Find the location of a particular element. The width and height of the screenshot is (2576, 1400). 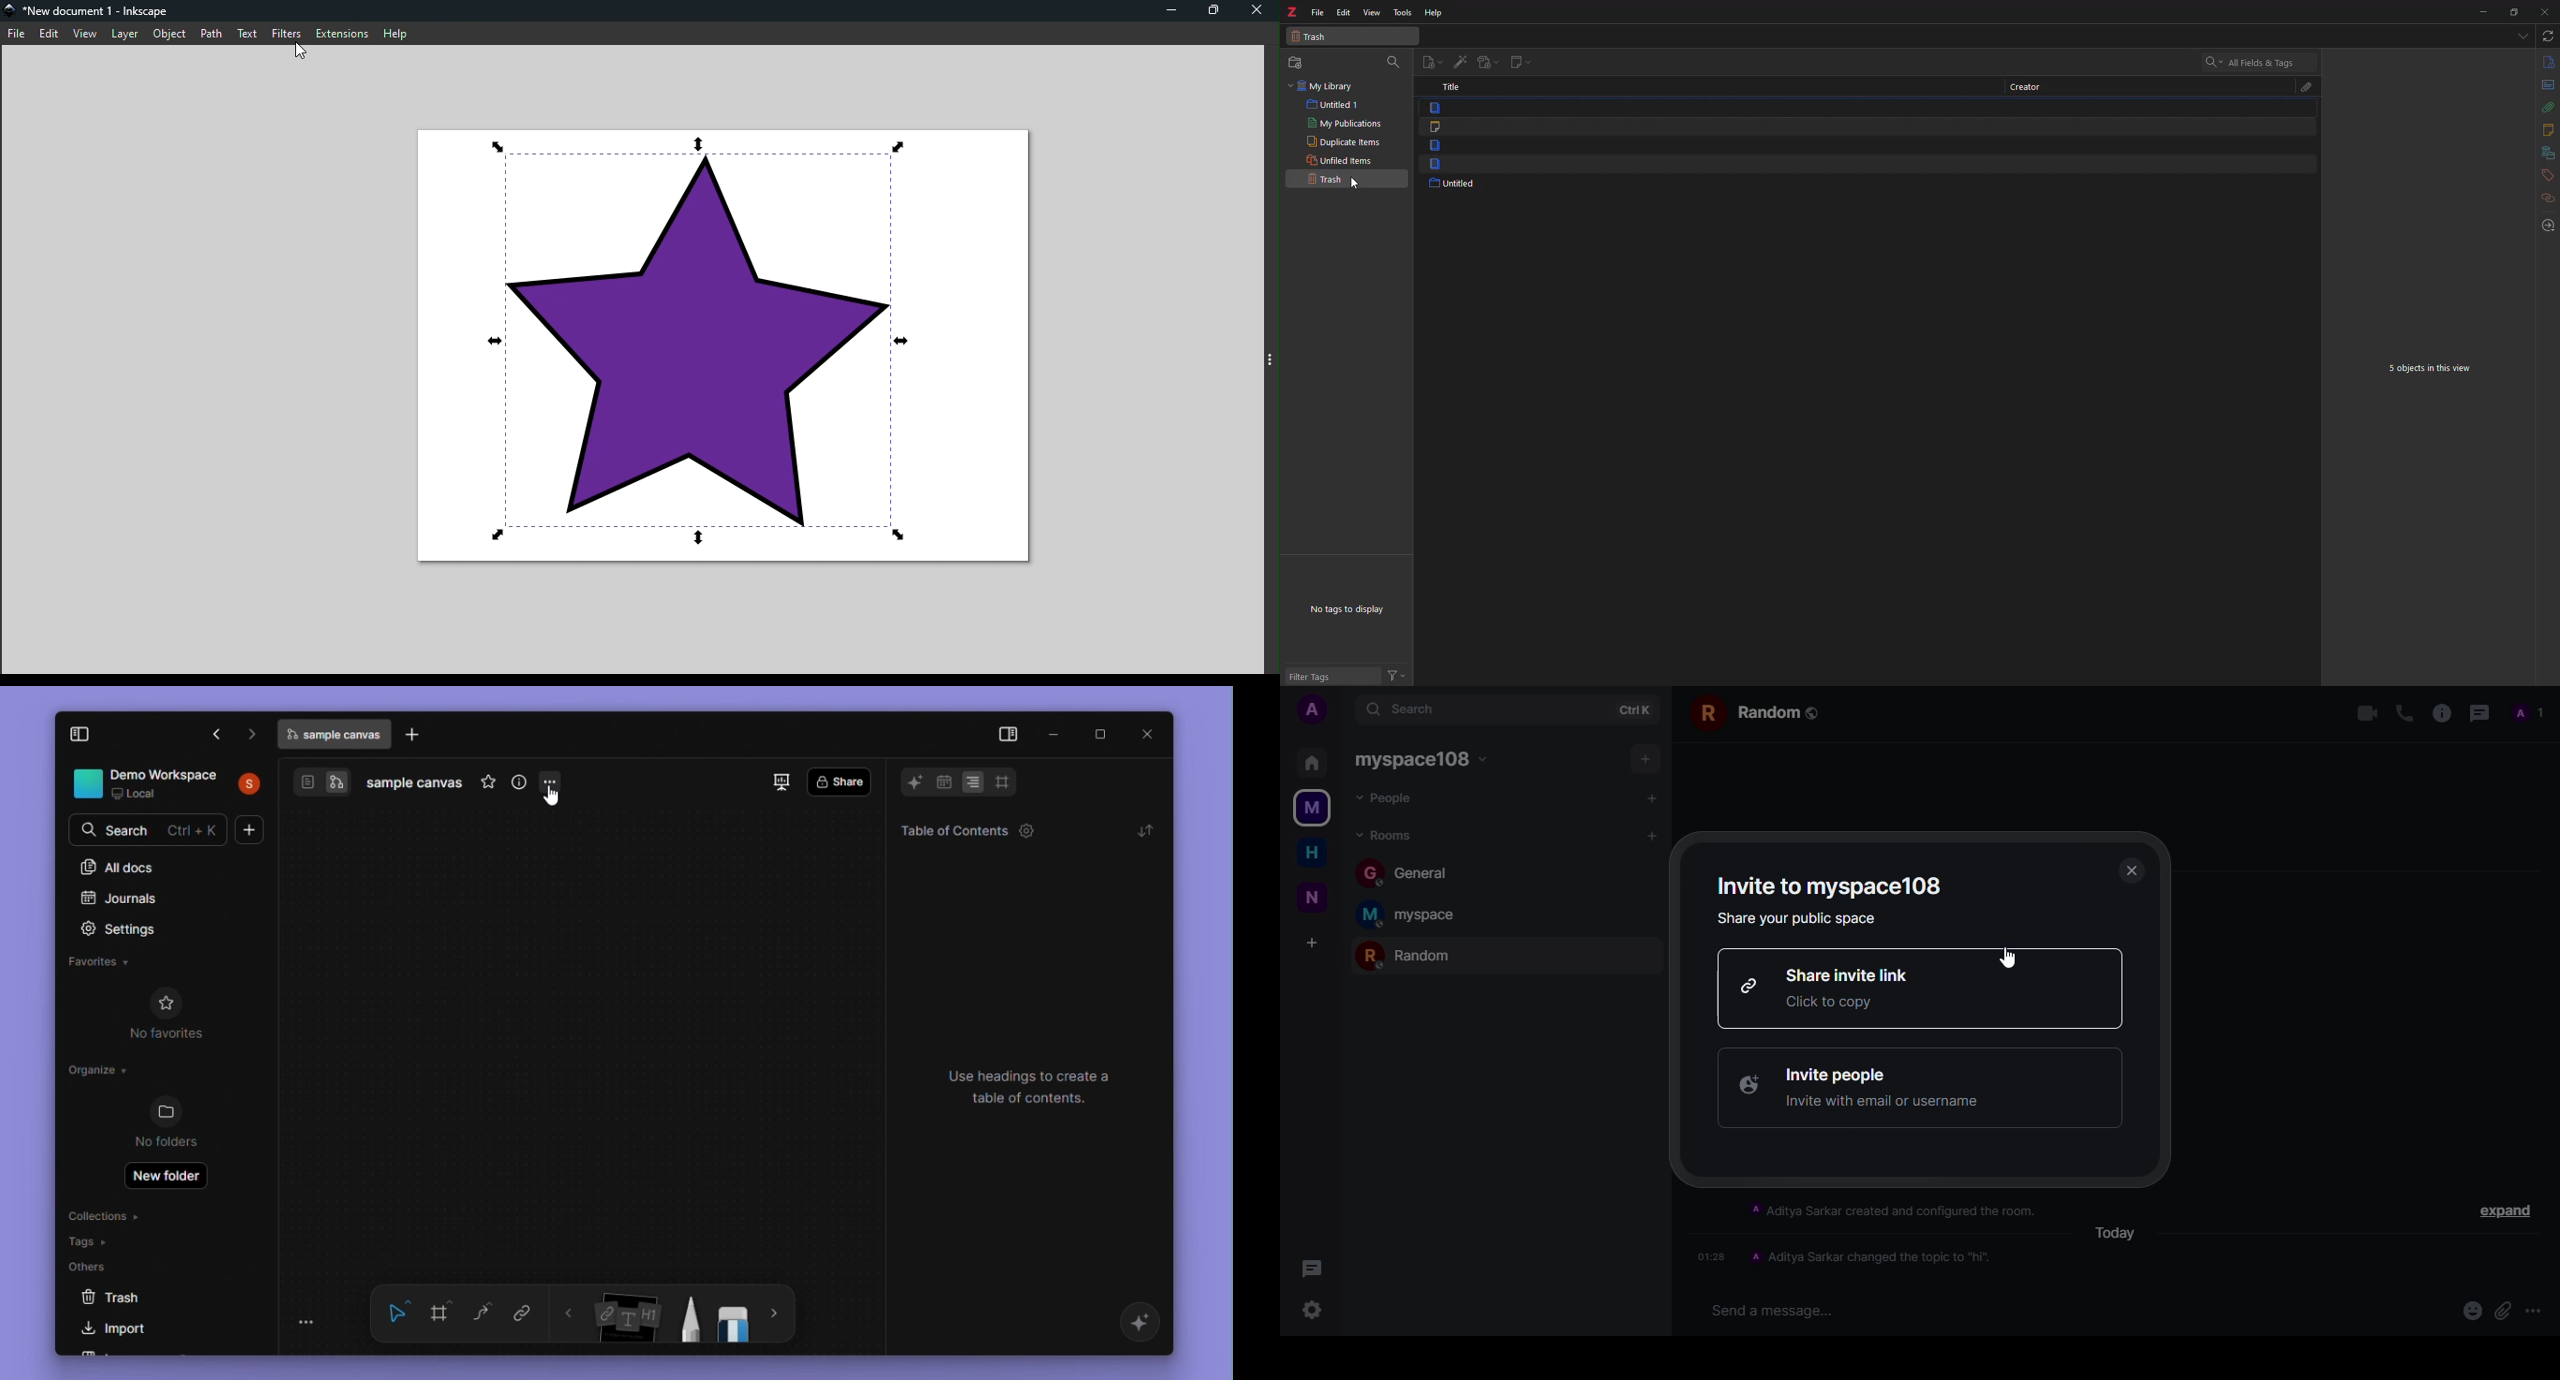

All dogs is located at coordinates (119, 867).